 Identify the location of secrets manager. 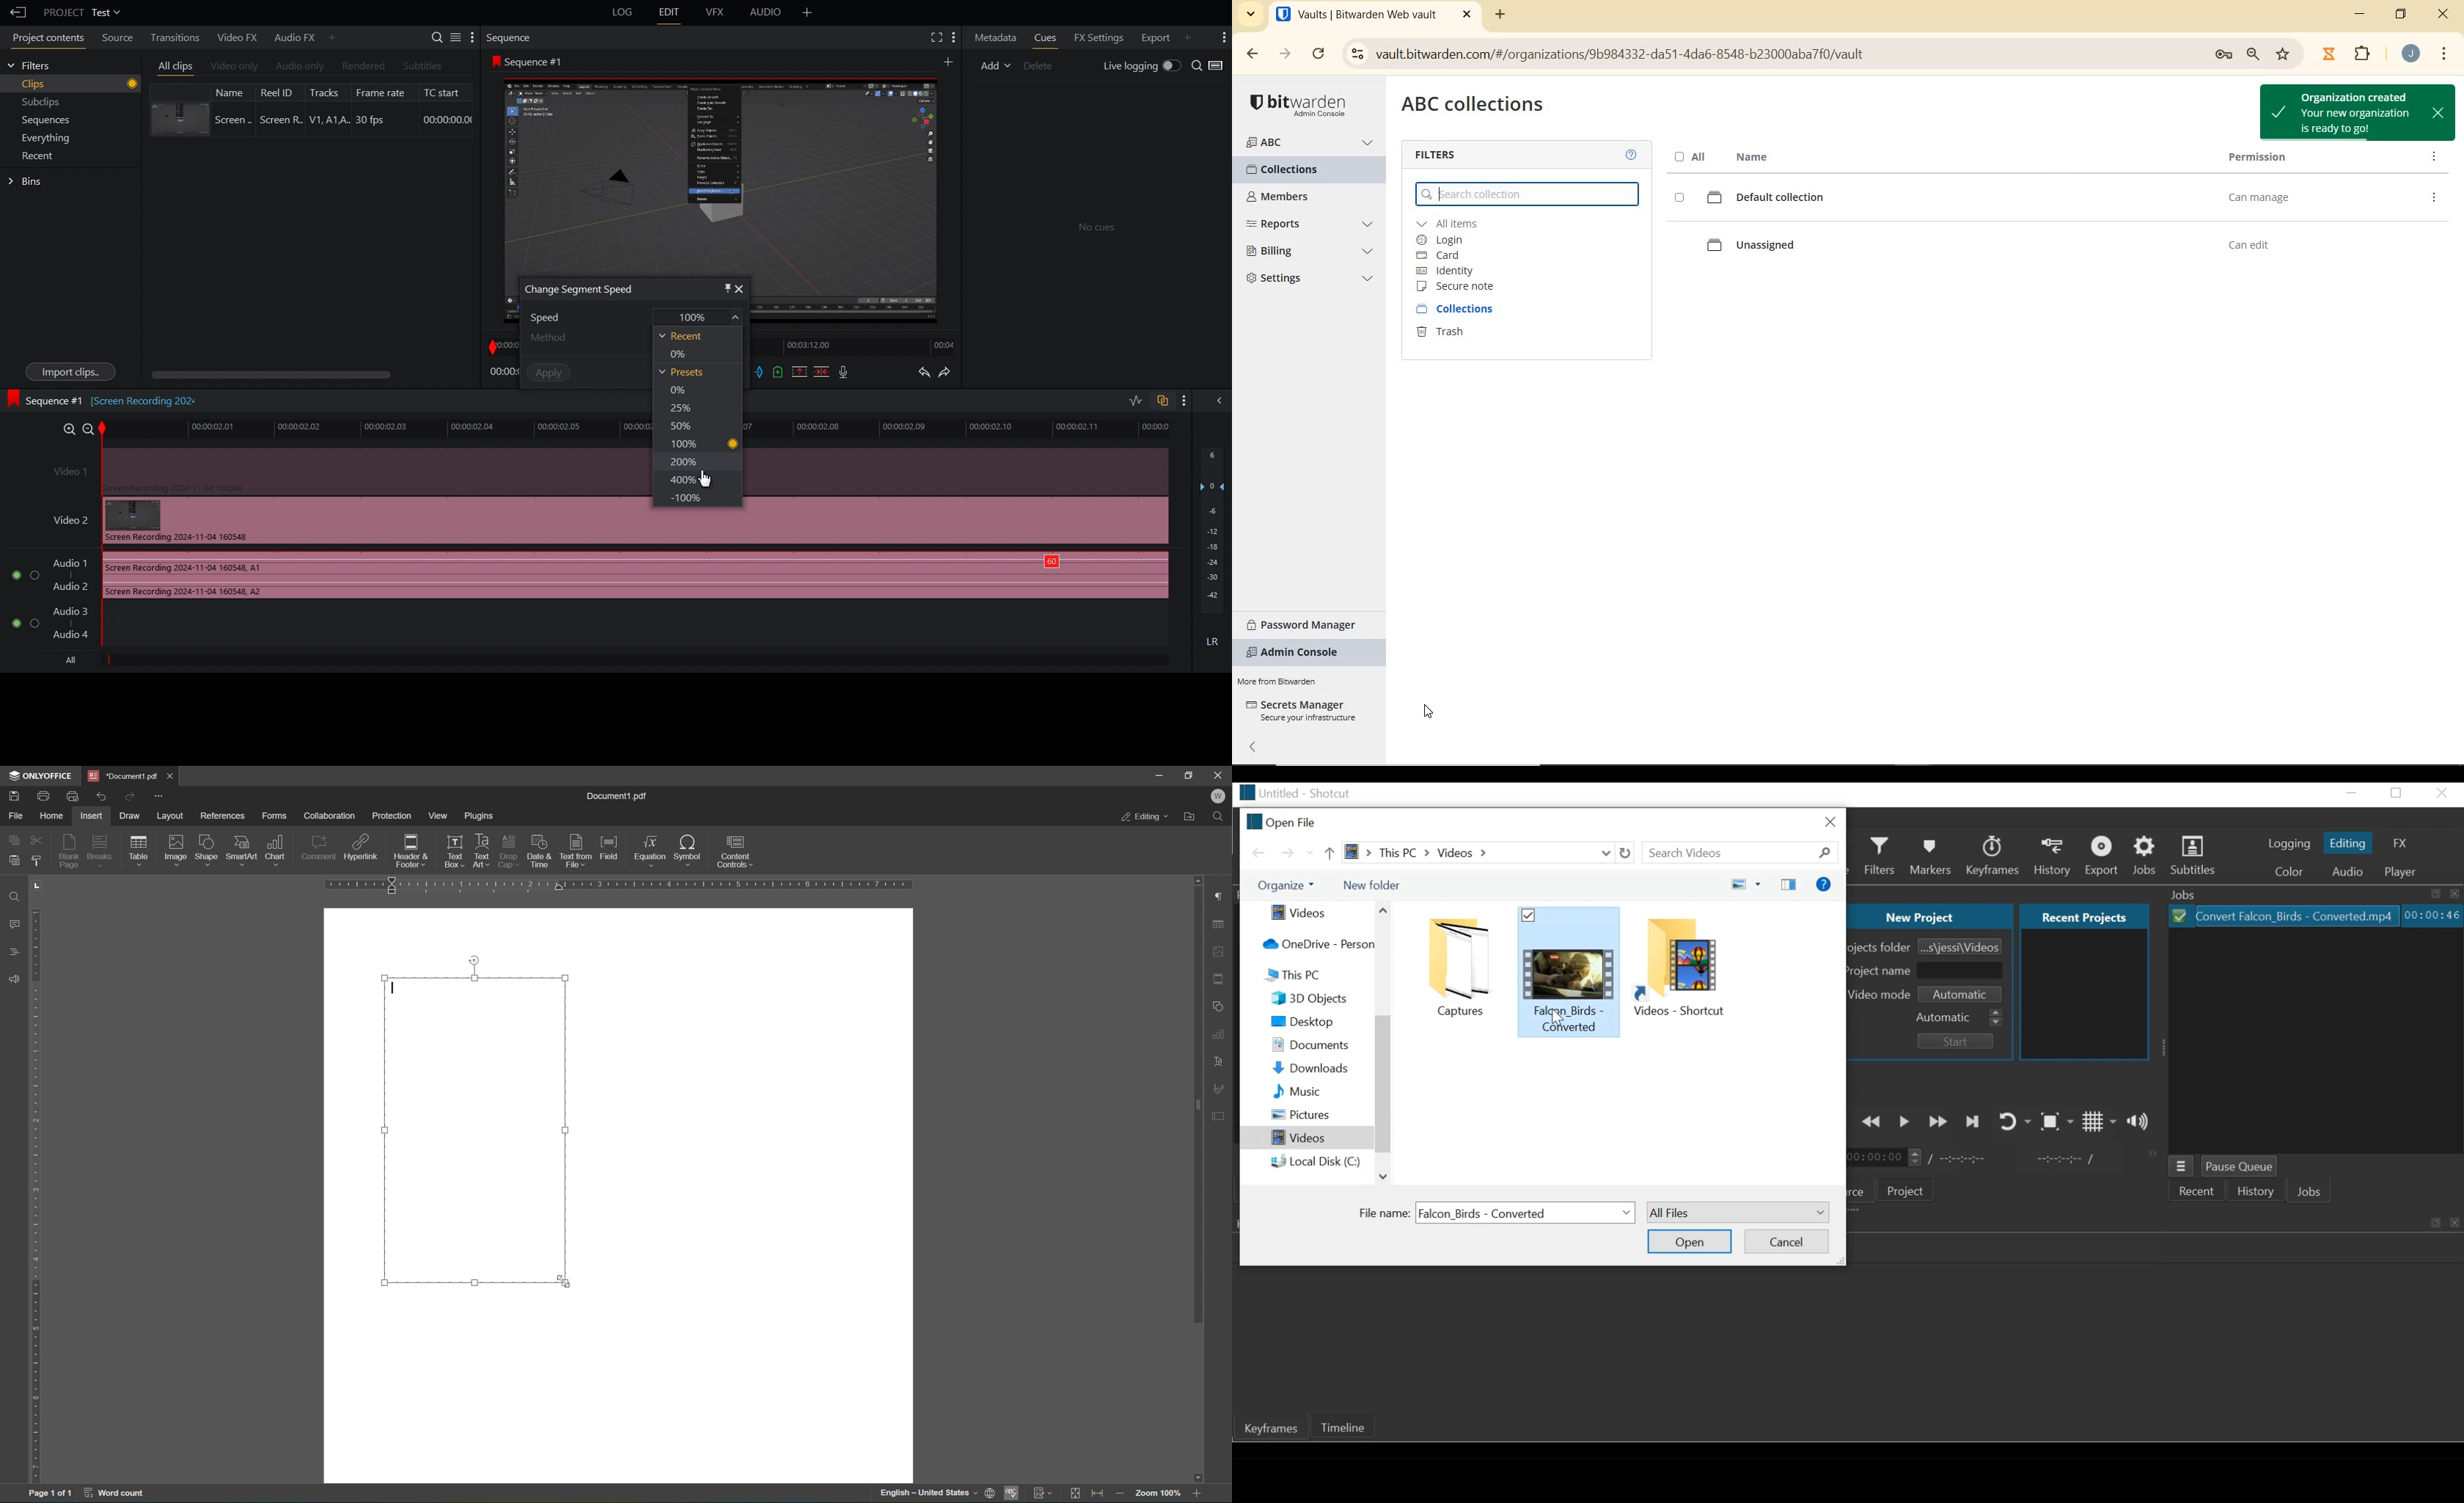
(1301, 709).